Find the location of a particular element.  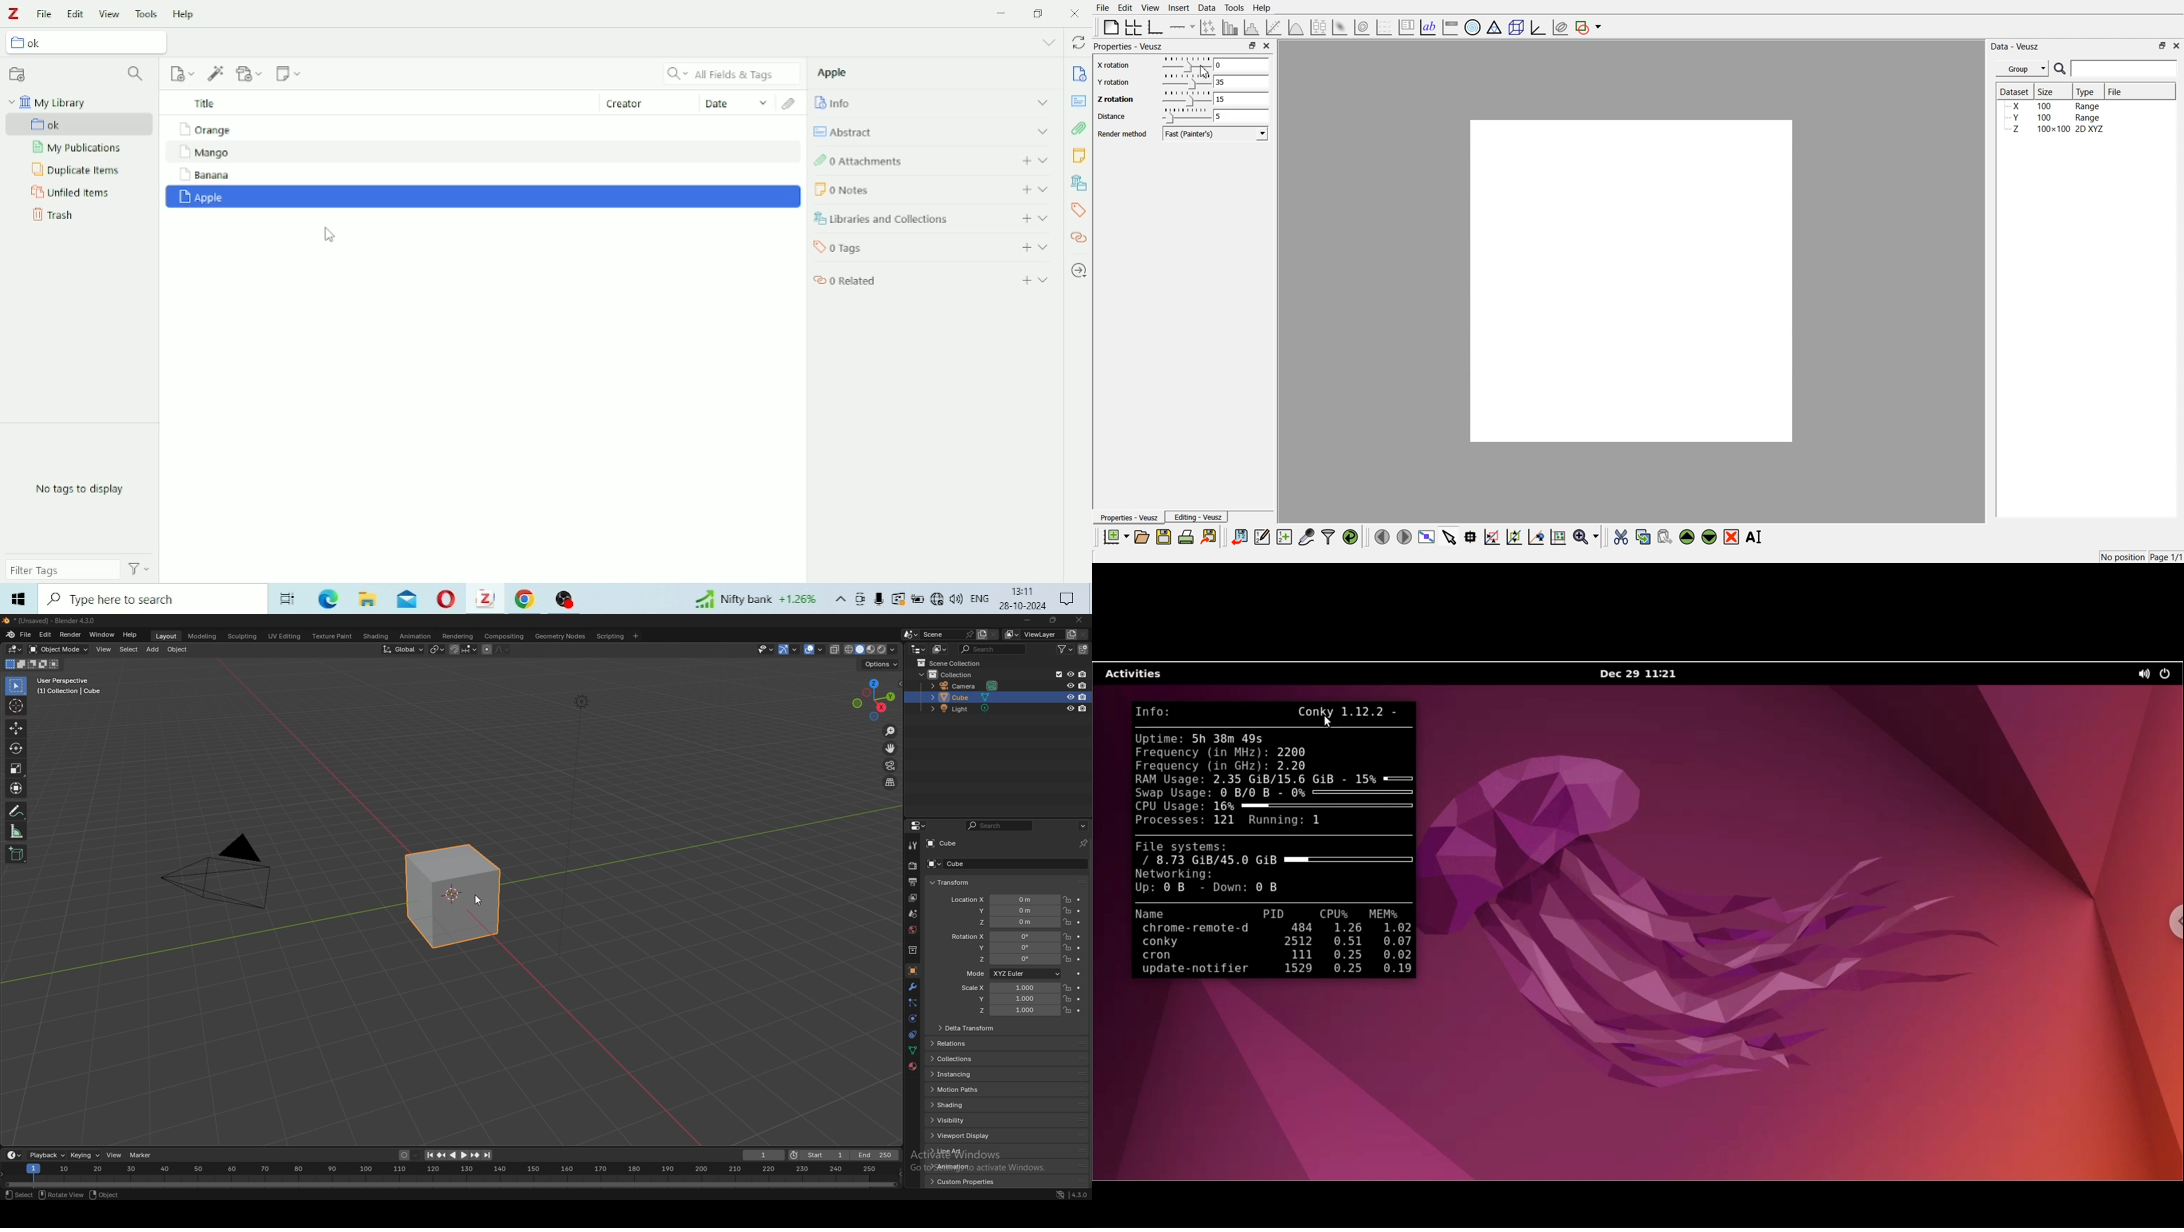

Sync with zotero.org is located at coordinates (1081, 41).